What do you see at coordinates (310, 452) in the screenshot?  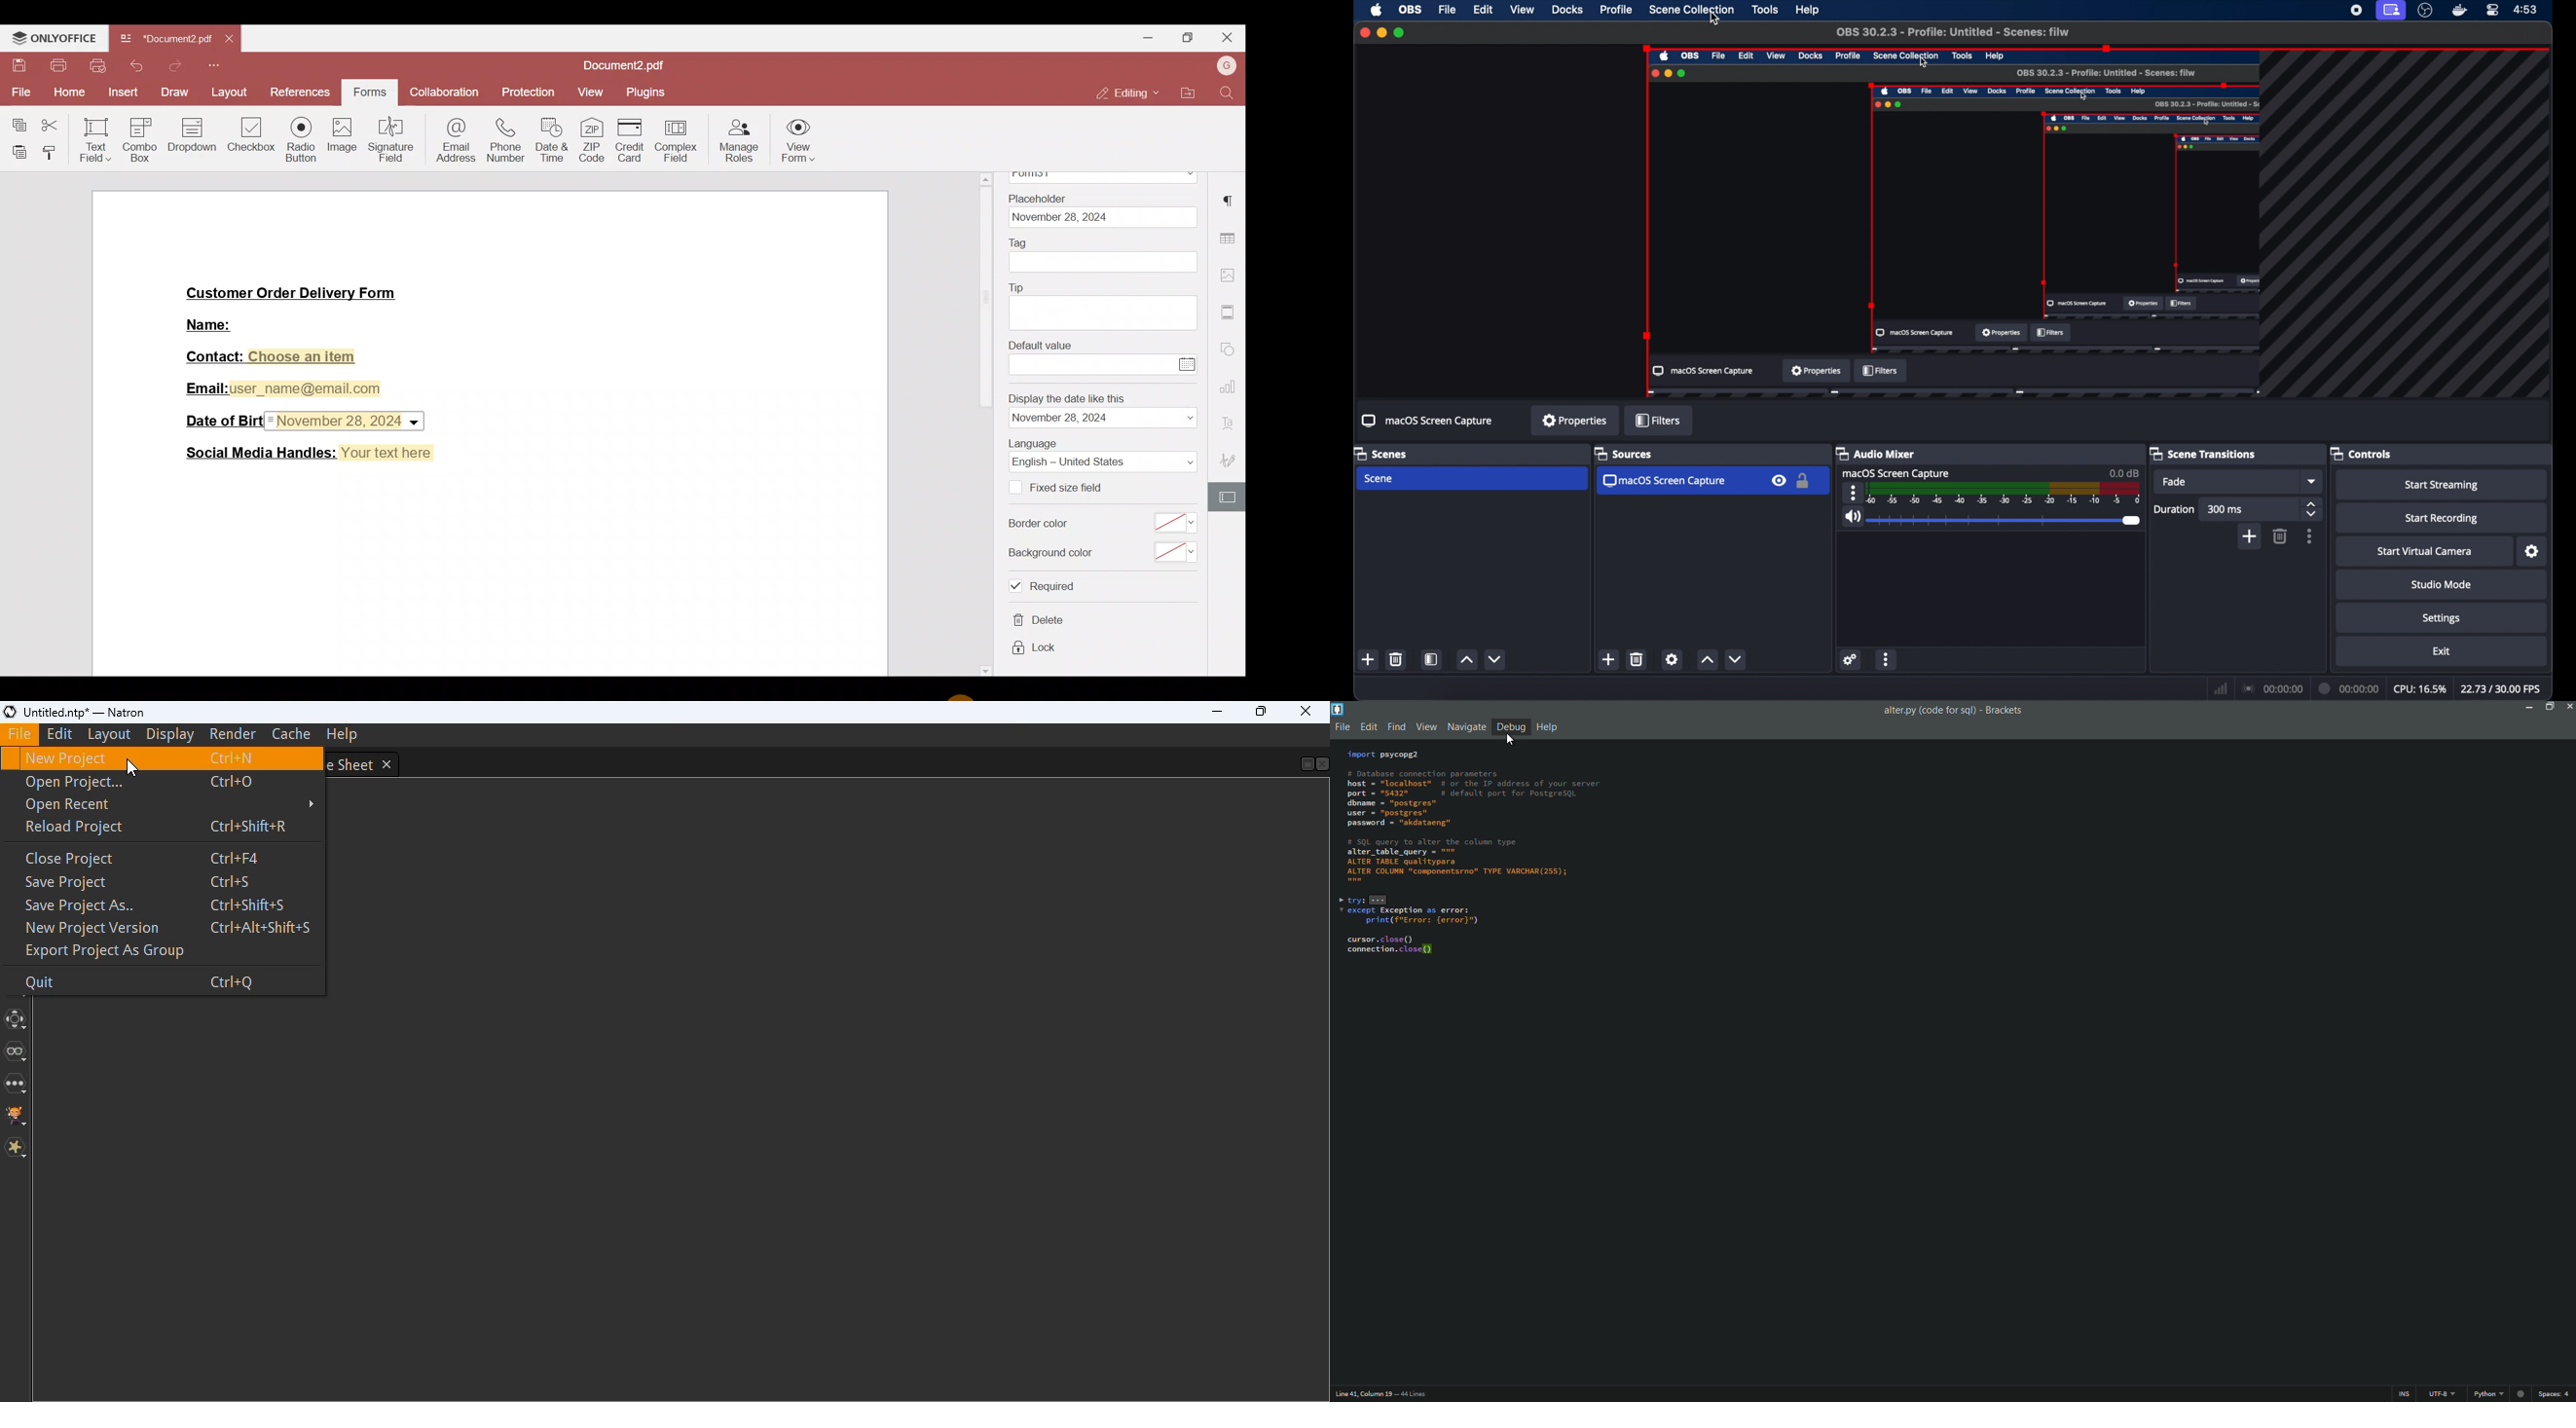 I see `Social Media Handles: Your text here` at bounding box center [310, 452].